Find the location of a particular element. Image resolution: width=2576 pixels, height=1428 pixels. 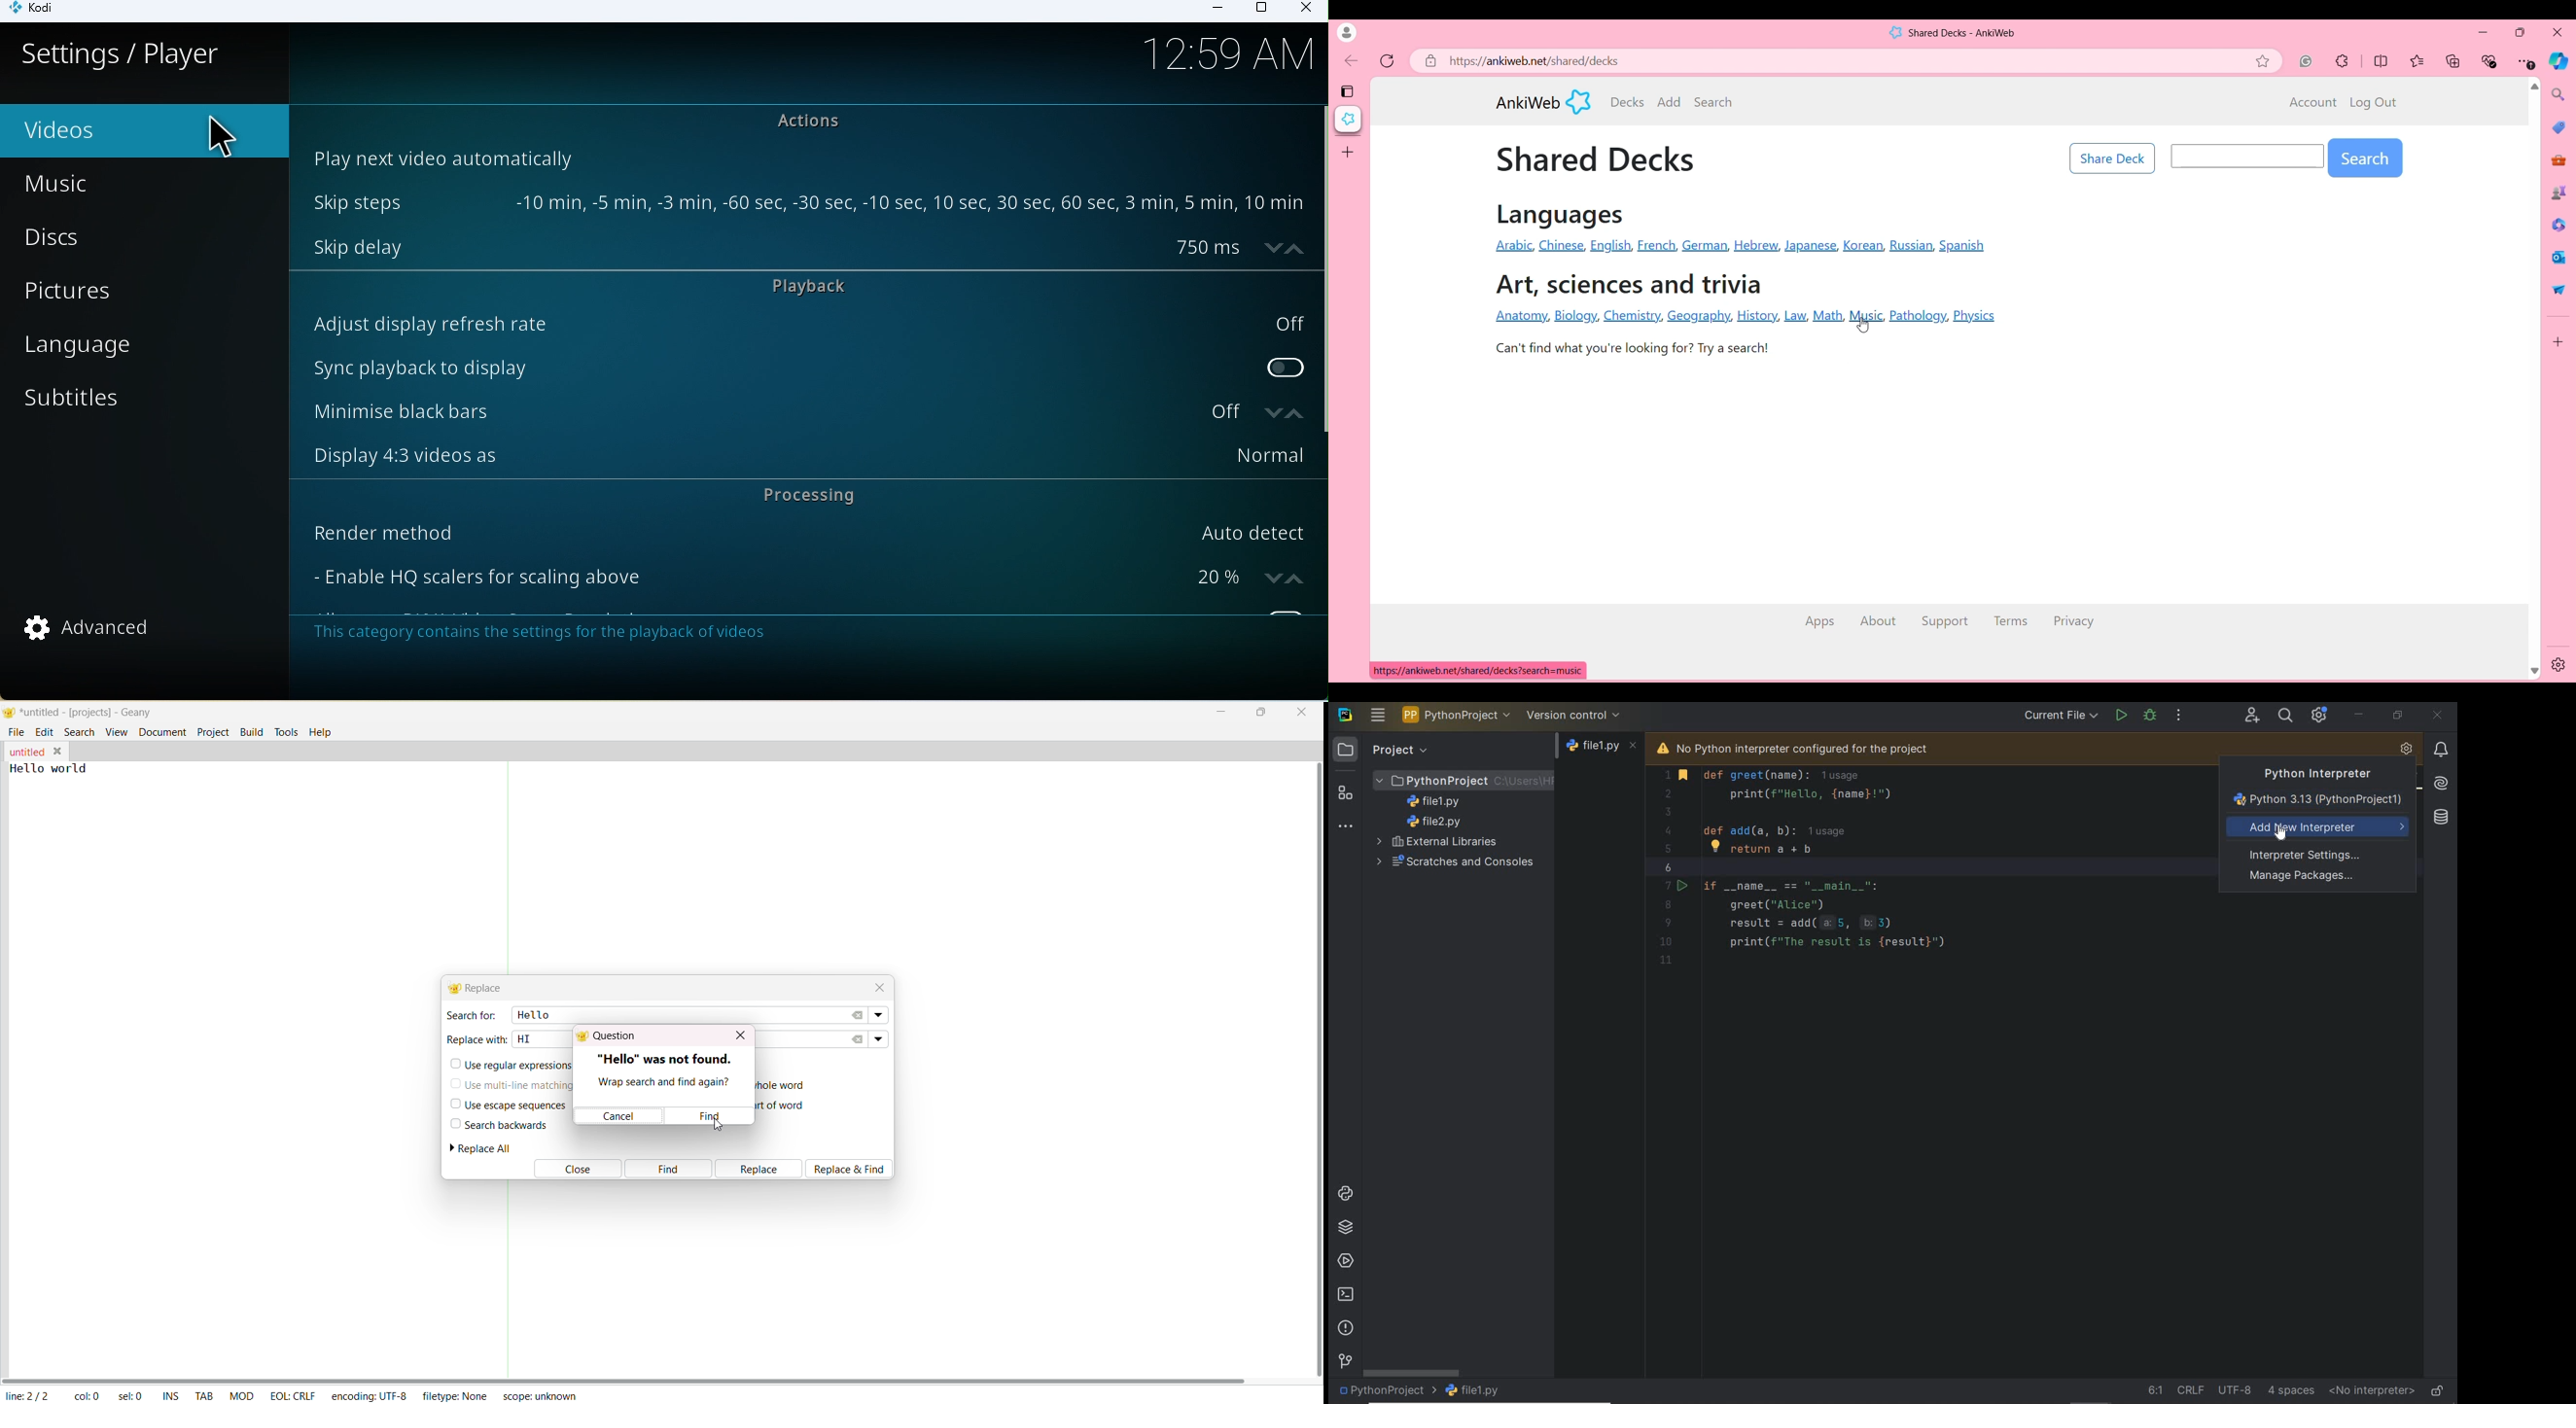

https://ankiweb.net/shared/decks?search=music is located at coordinates (1479, 670).